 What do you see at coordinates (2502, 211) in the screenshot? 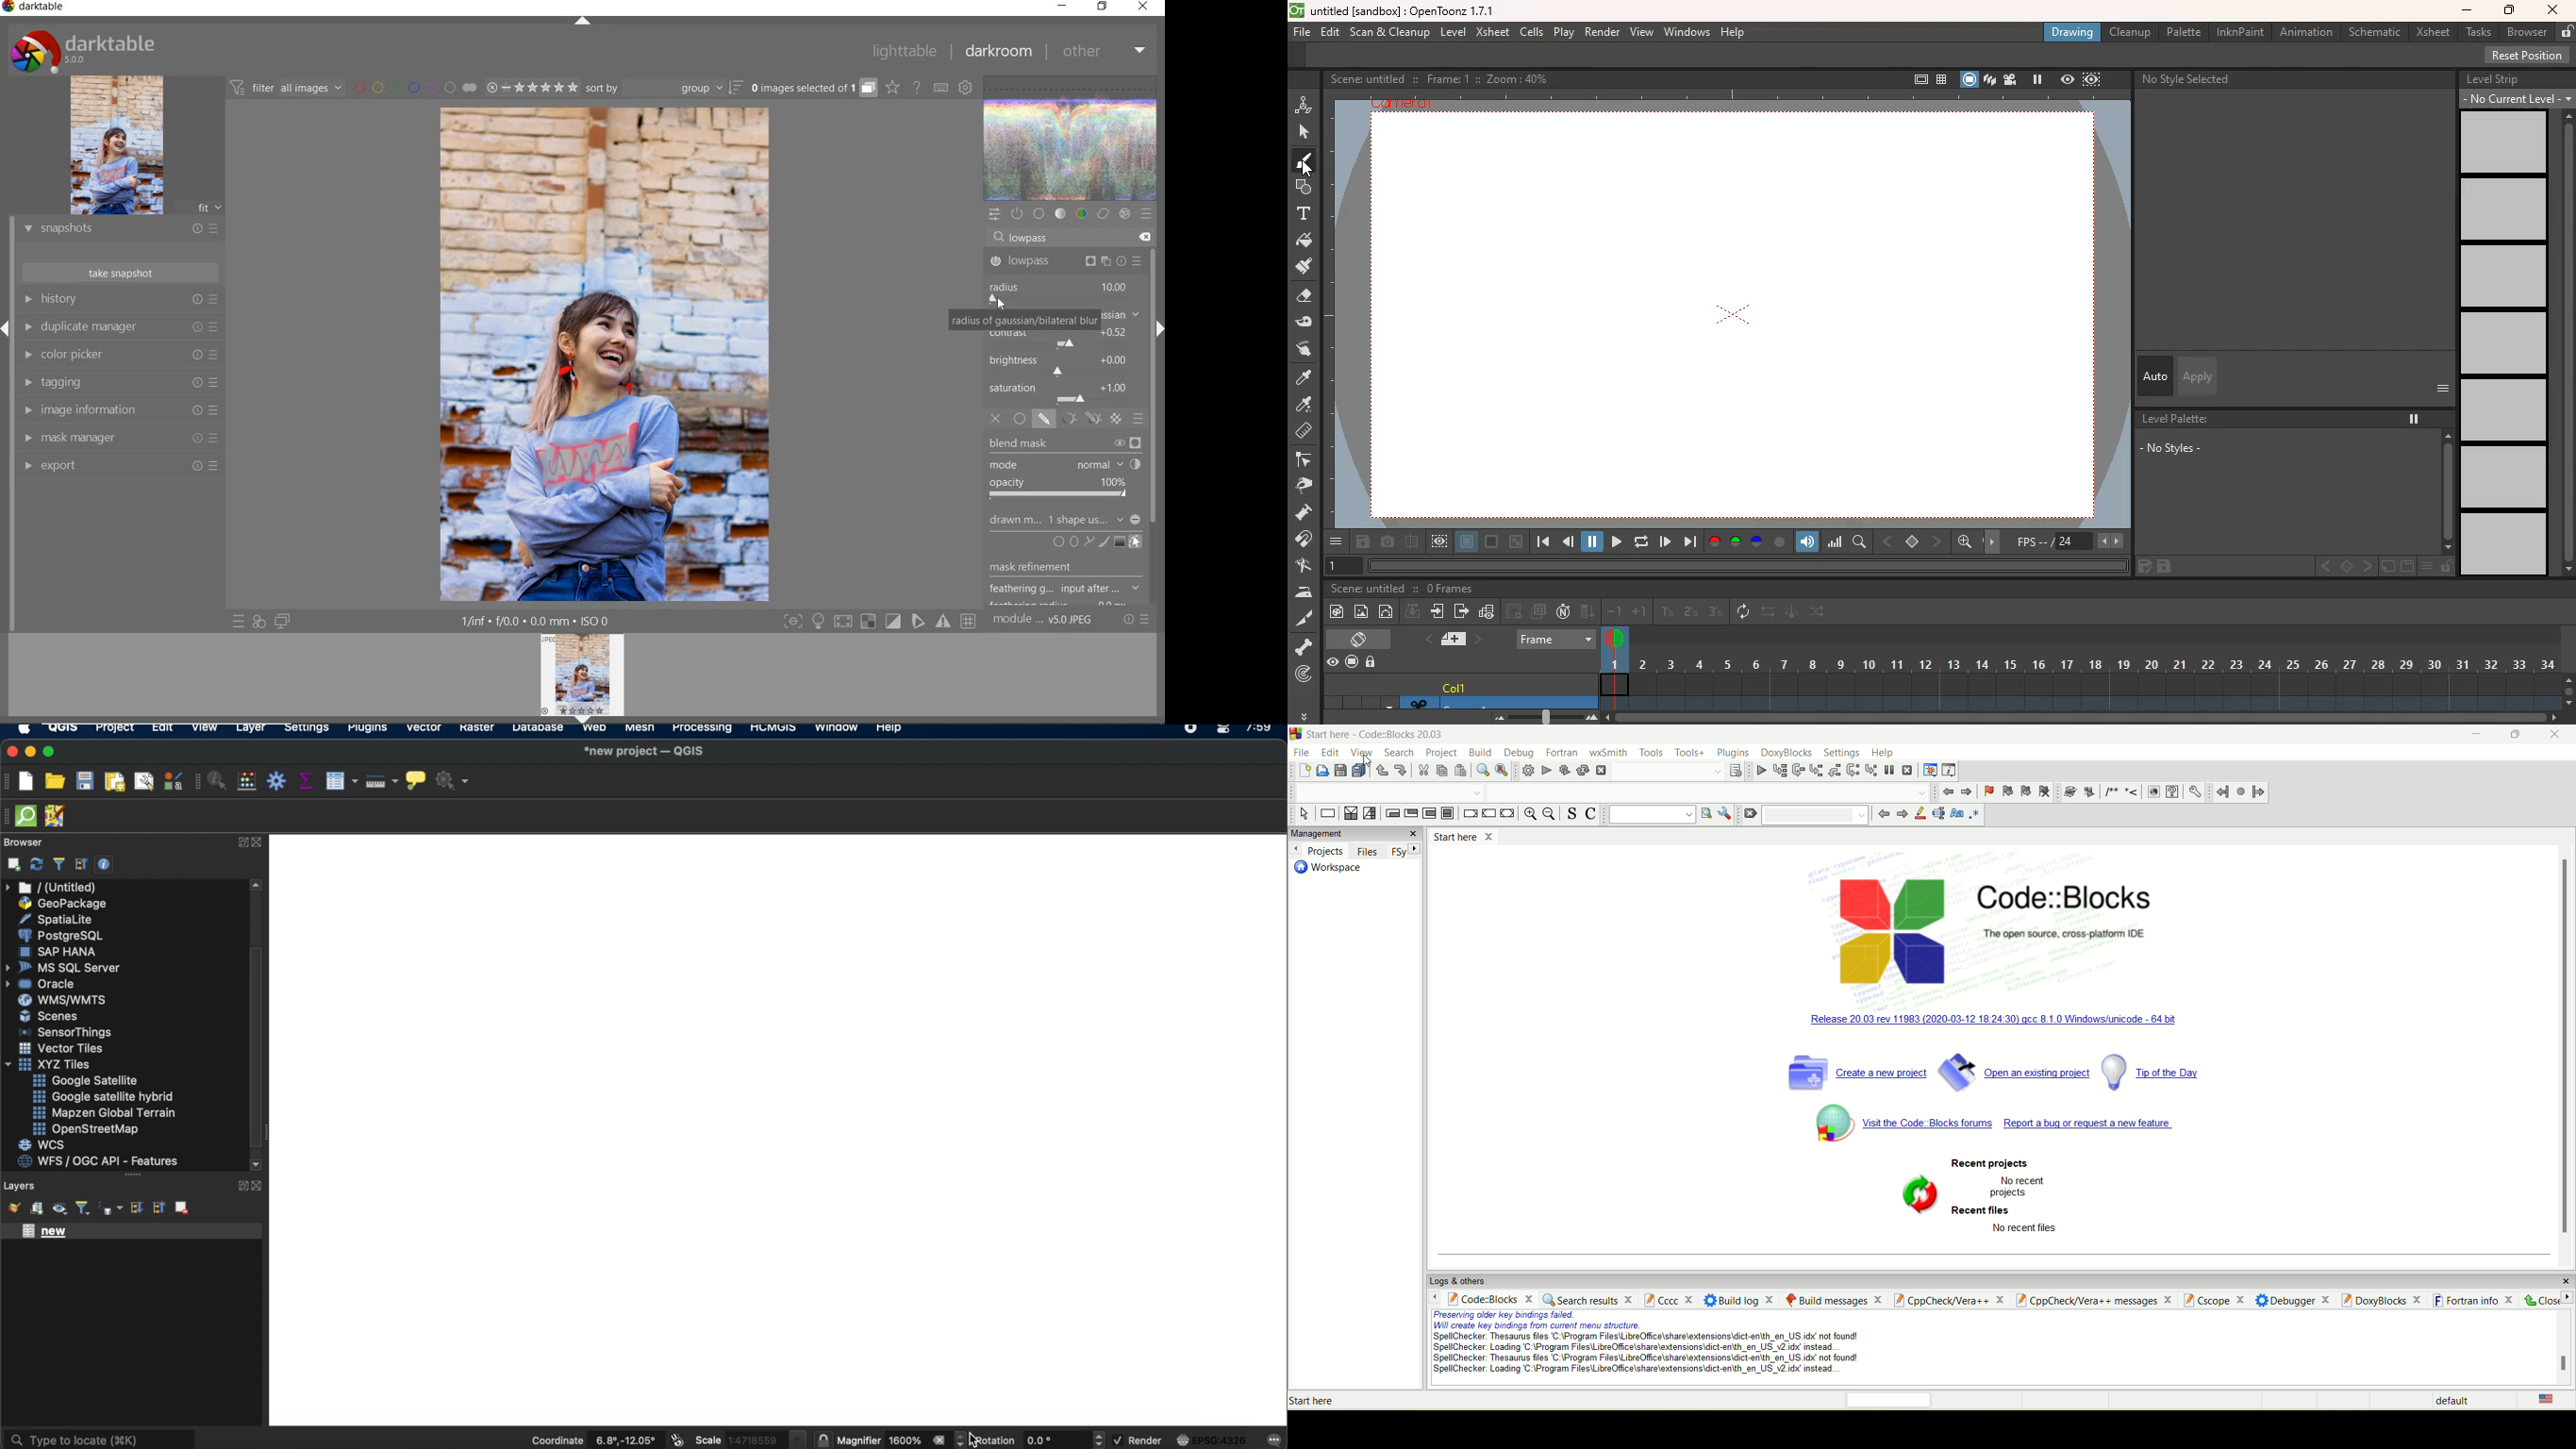
I see `level` at bounding box center [2502, 211].